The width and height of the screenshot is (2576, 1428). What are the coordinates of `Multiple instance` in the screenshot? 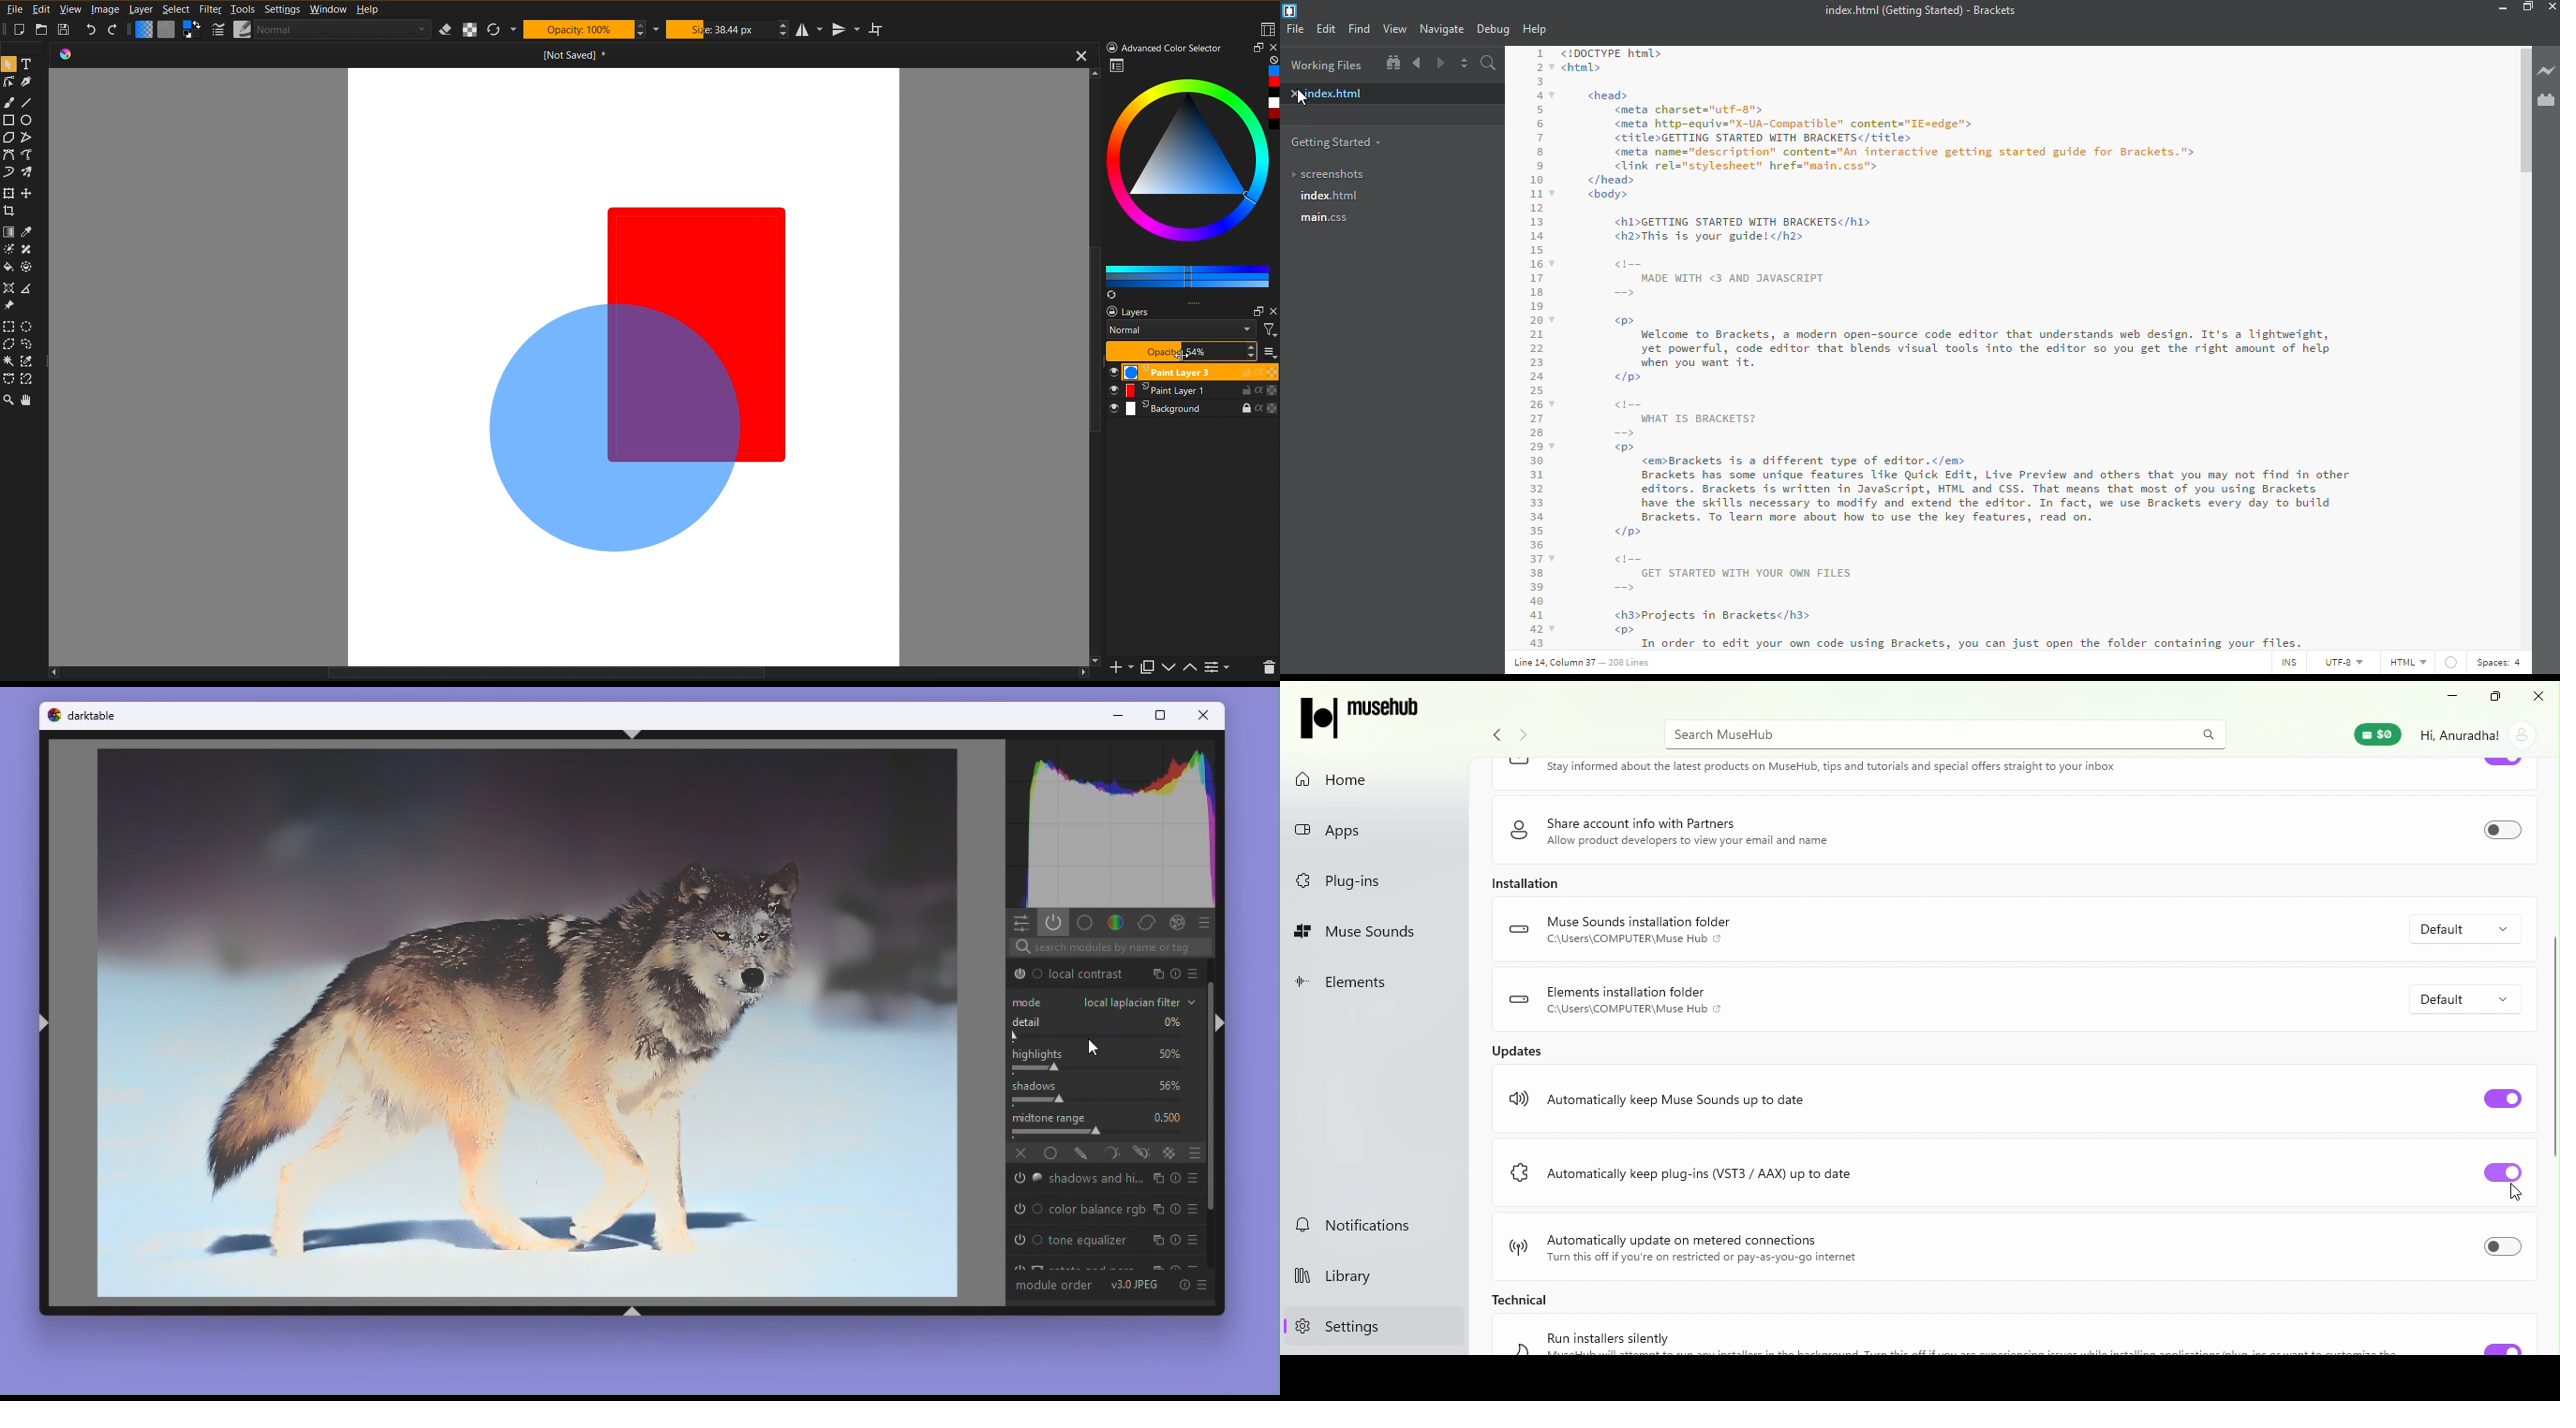 It's located at (1160, 1209).